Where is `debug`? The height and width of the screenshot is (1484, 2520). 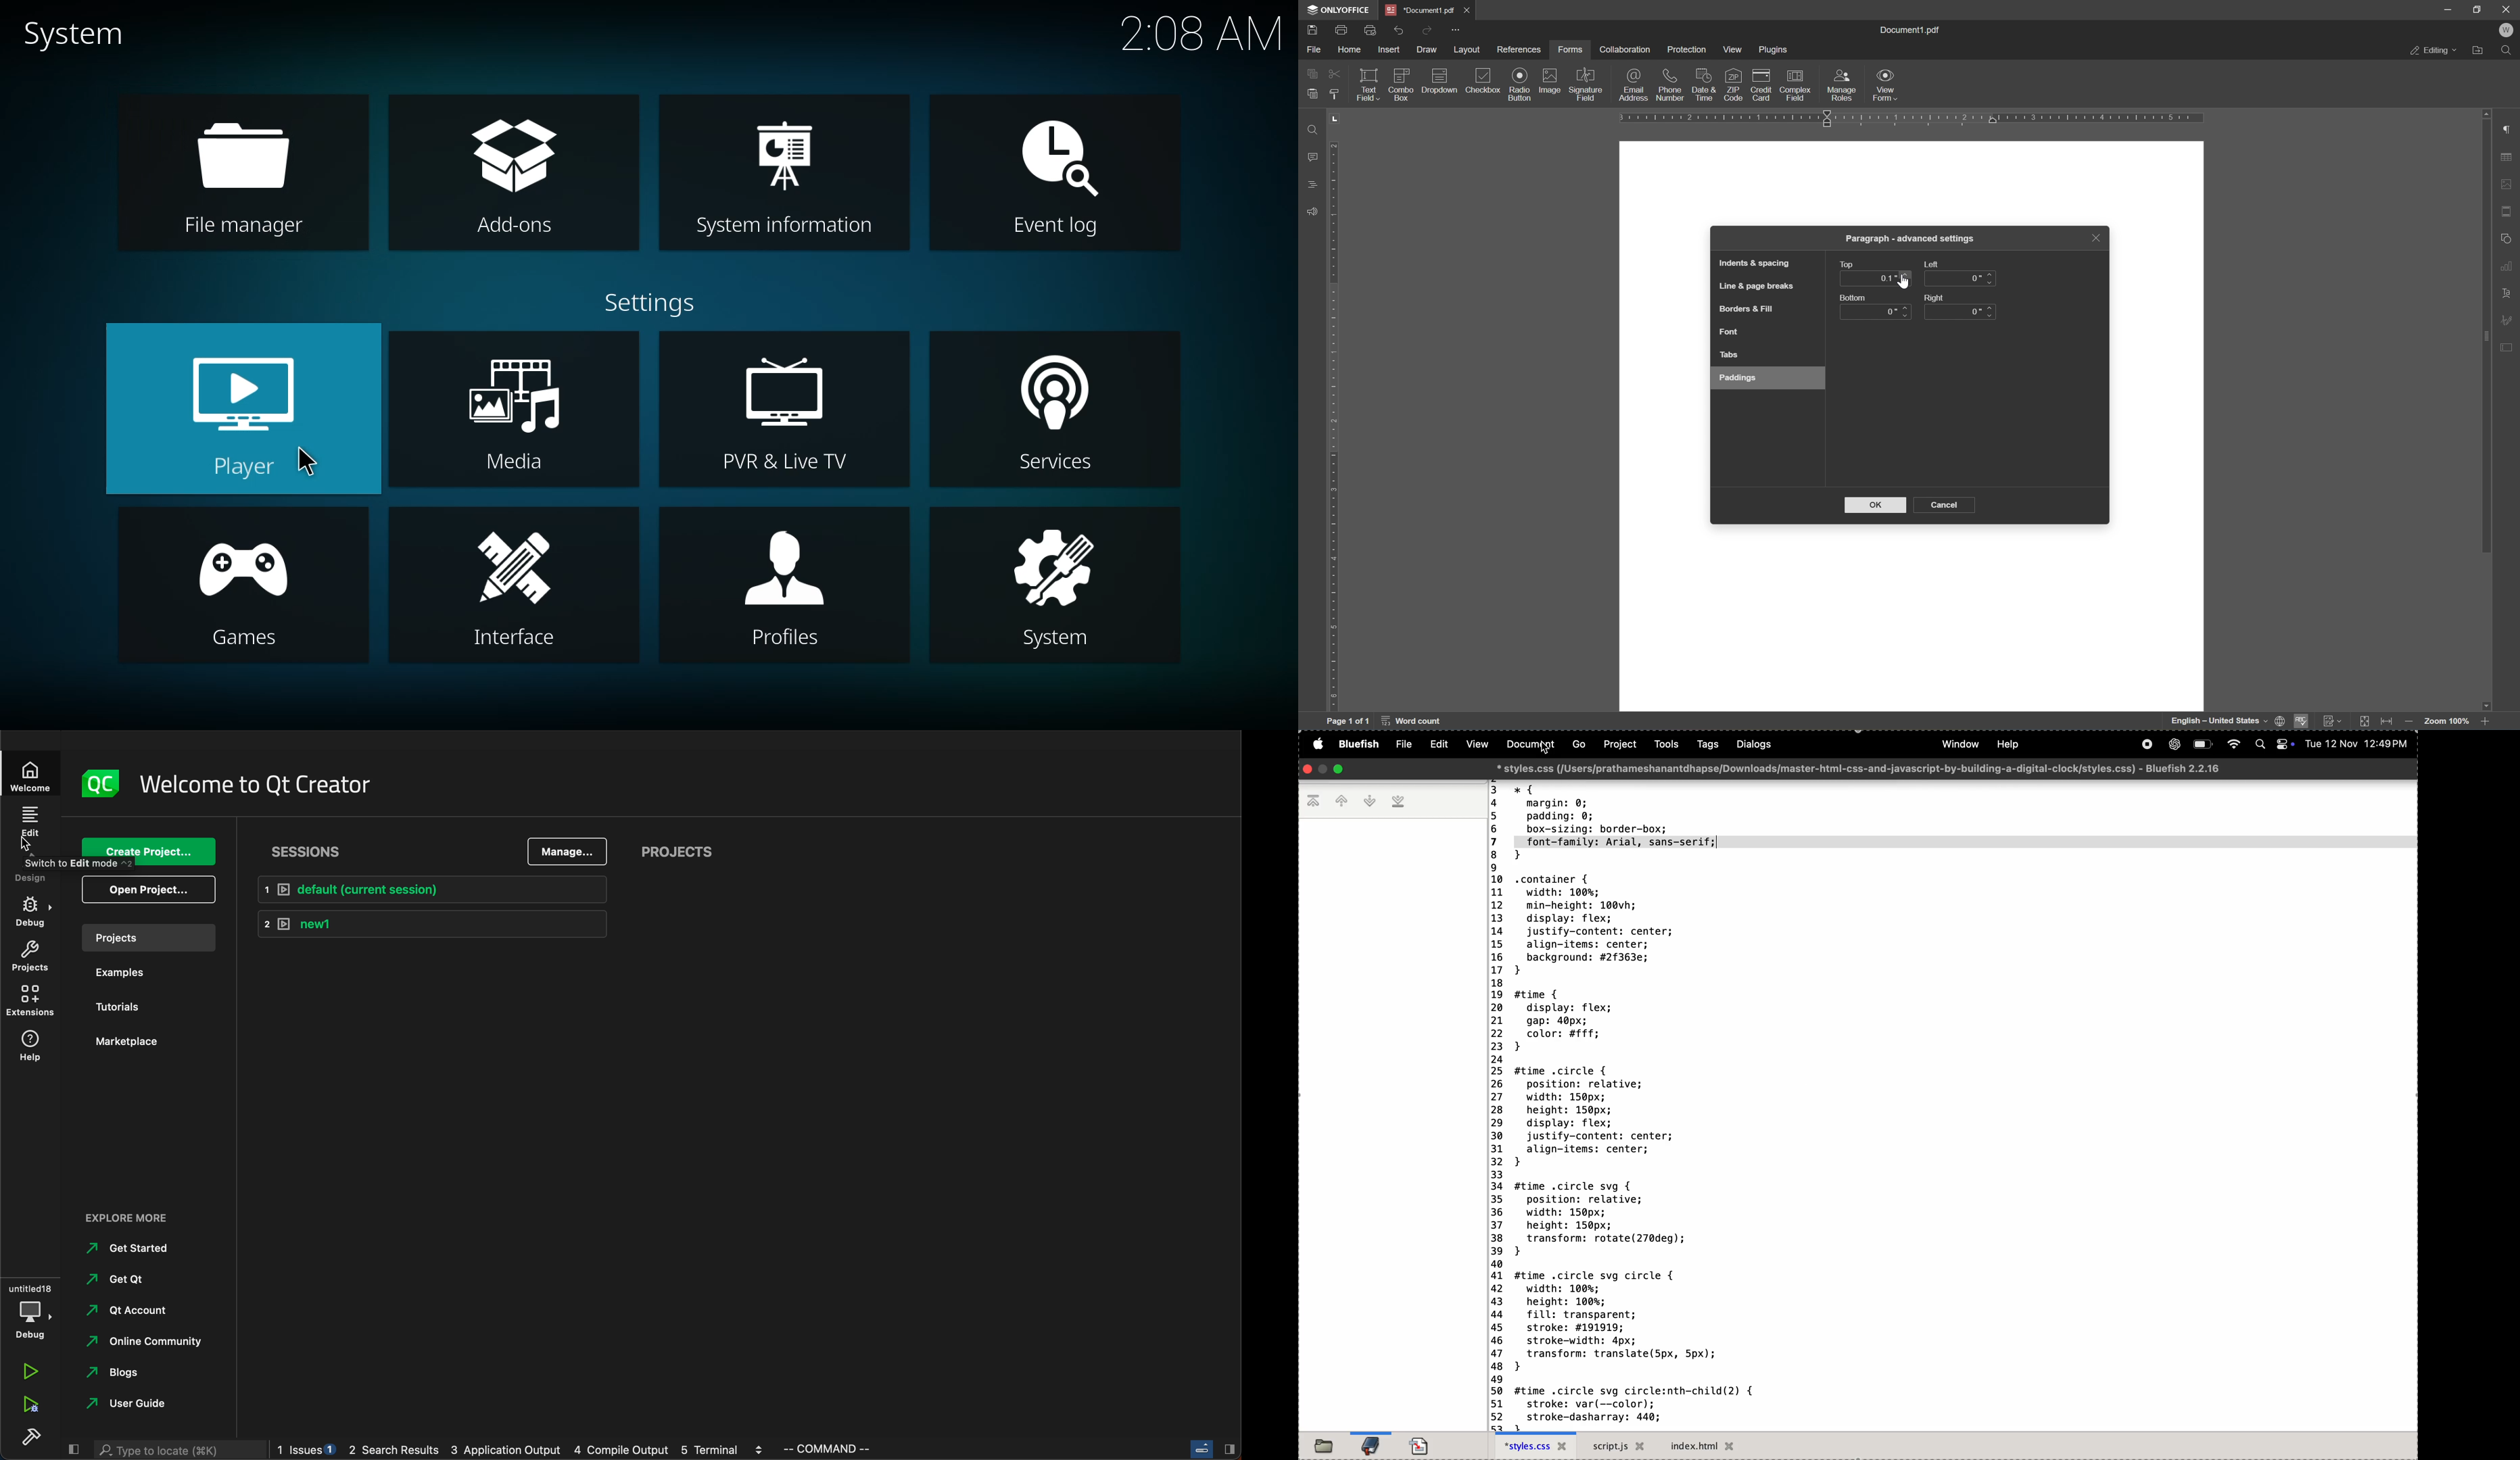
debug is located at coordinates (31, 1311).